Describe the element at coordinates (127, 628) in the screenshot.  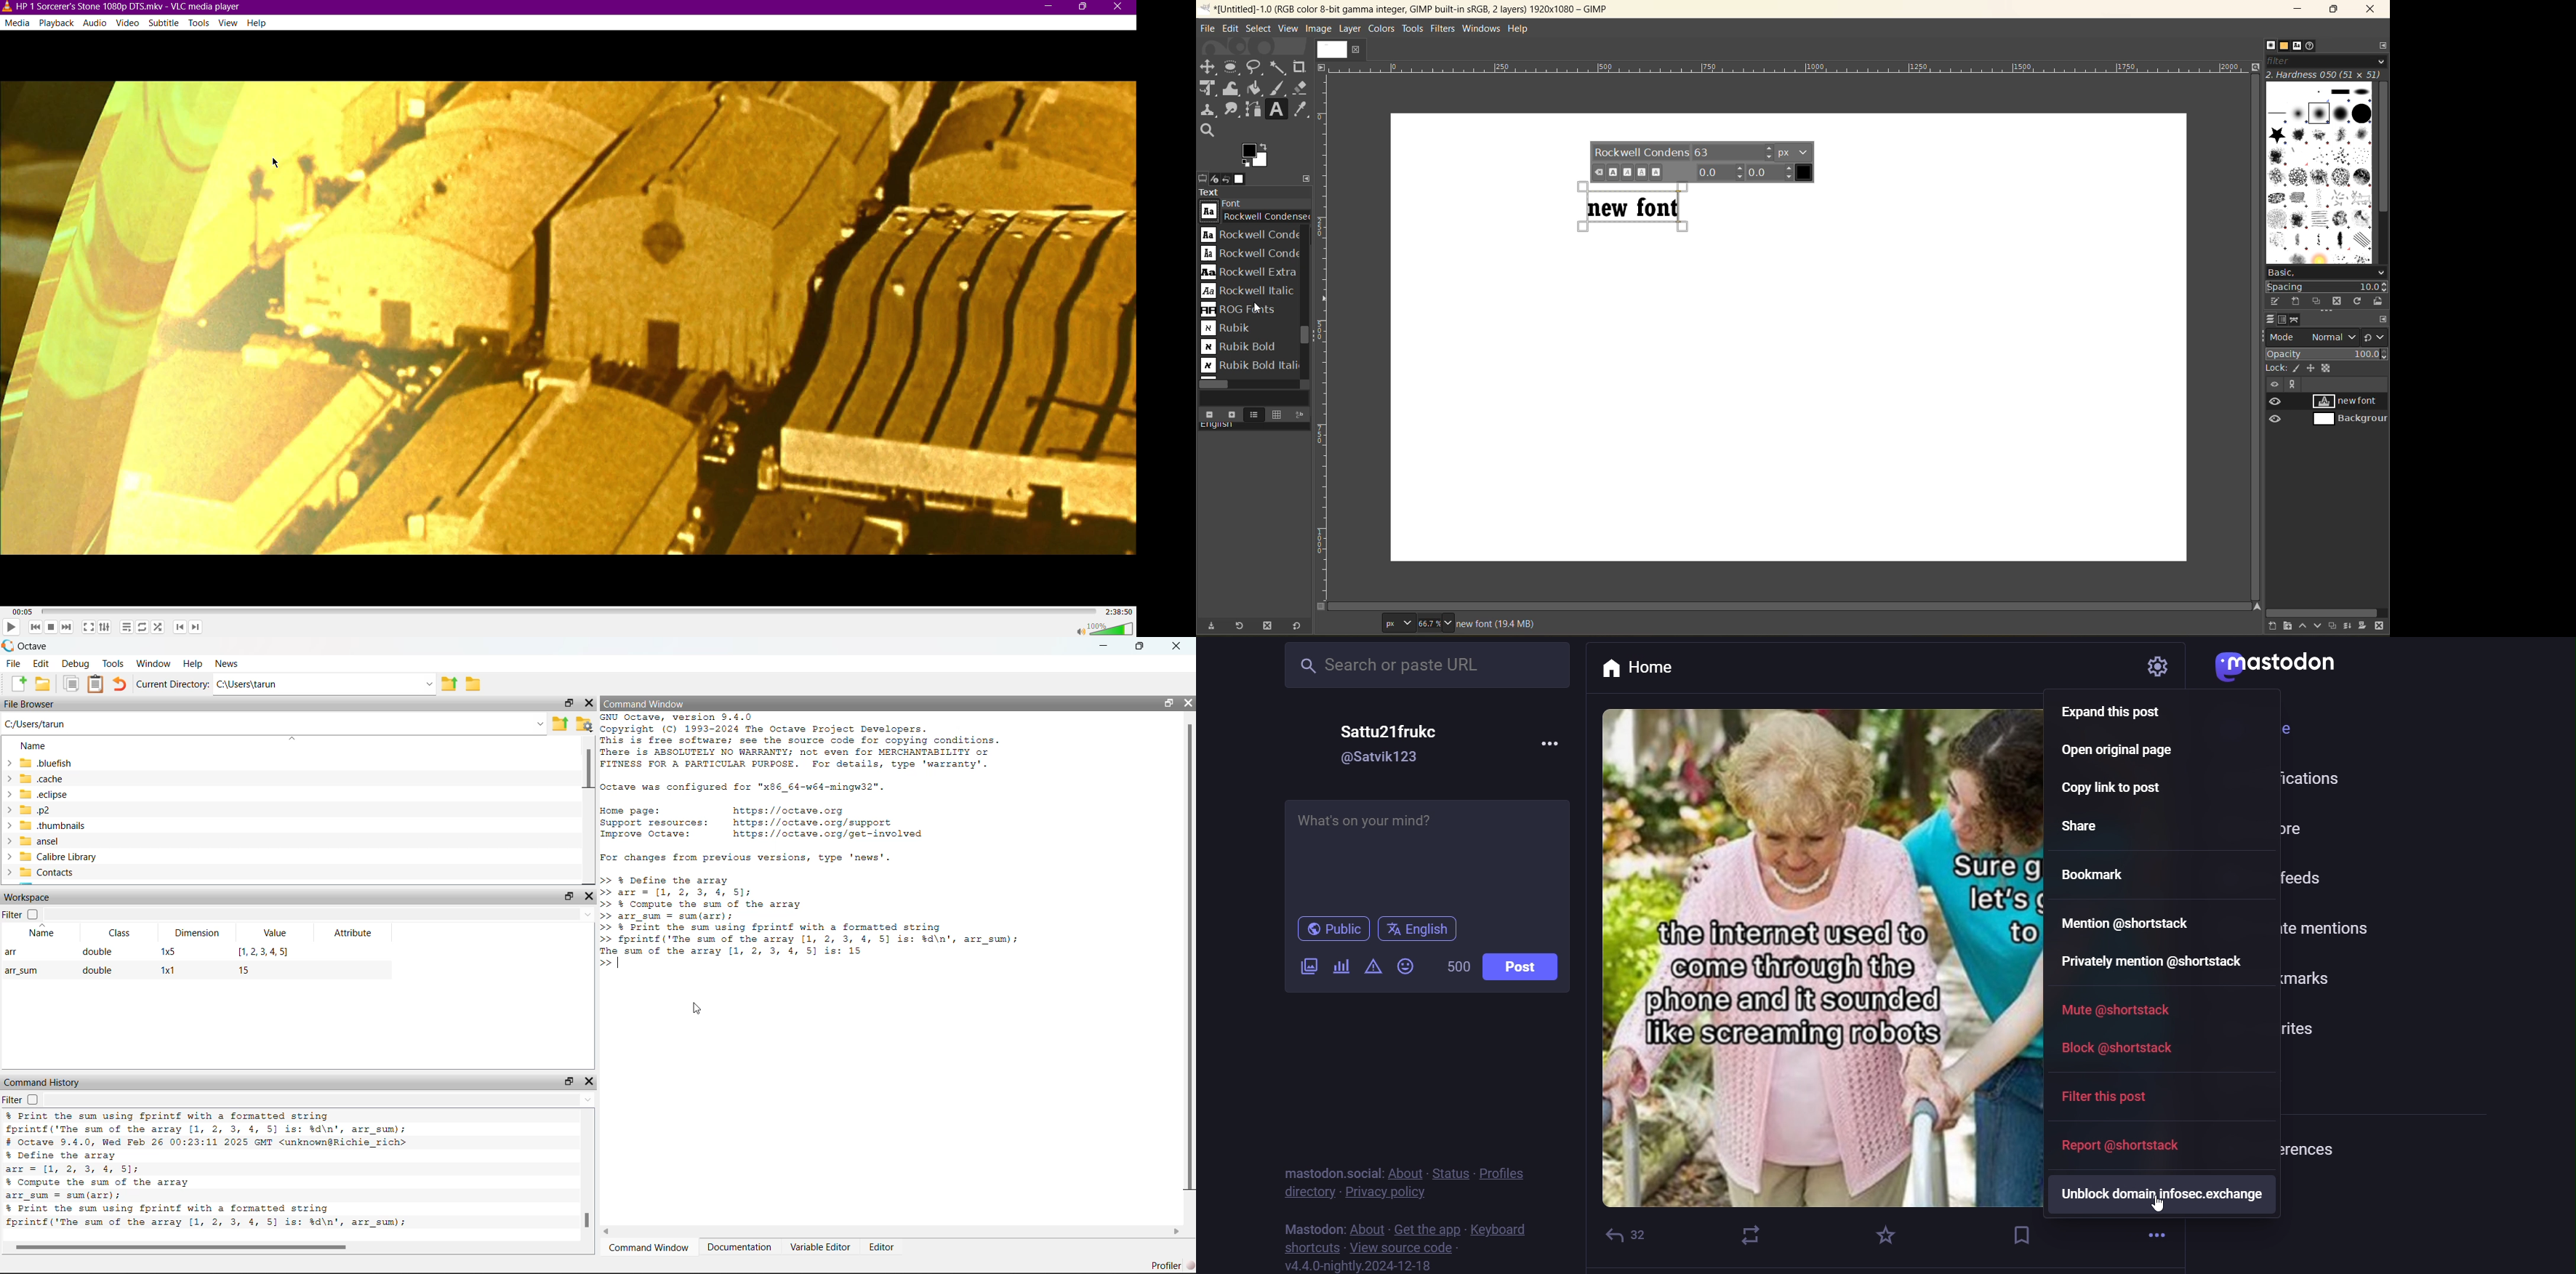
I see `Toggle playlist` at that location.